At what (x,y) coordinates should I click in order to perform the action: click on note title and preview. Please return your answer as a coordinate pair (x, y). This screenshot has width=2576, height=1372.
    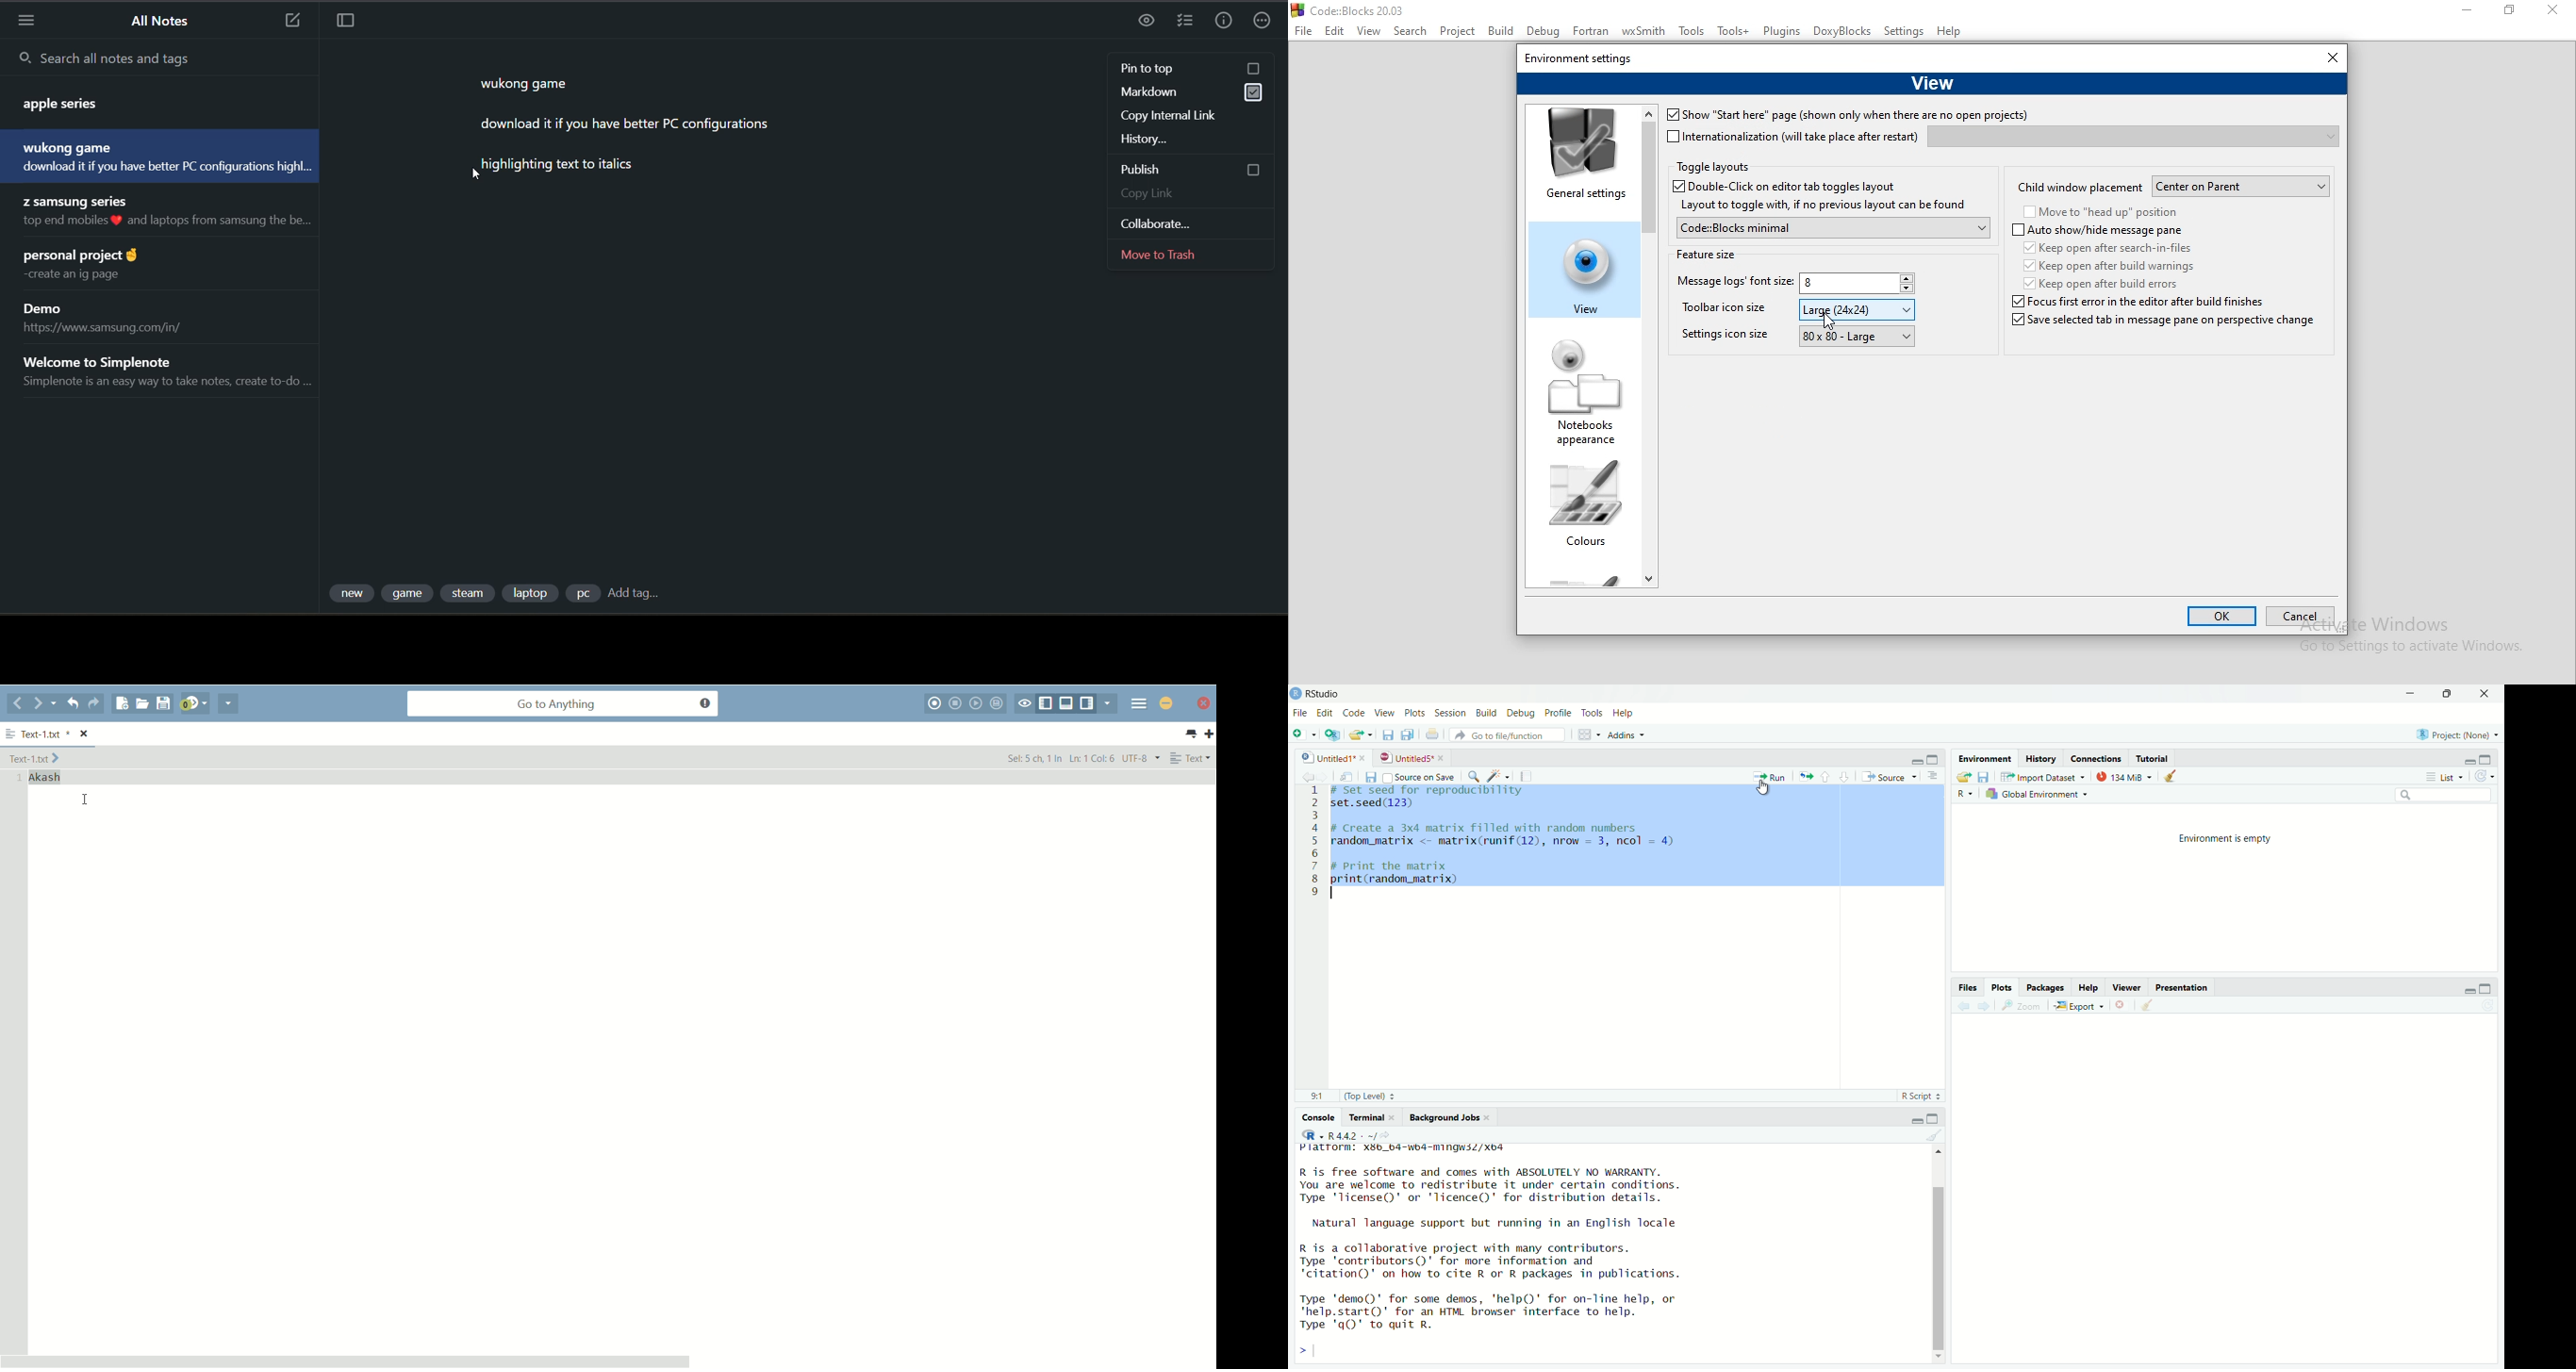
    Looking at the image, I should click on (117, 319).